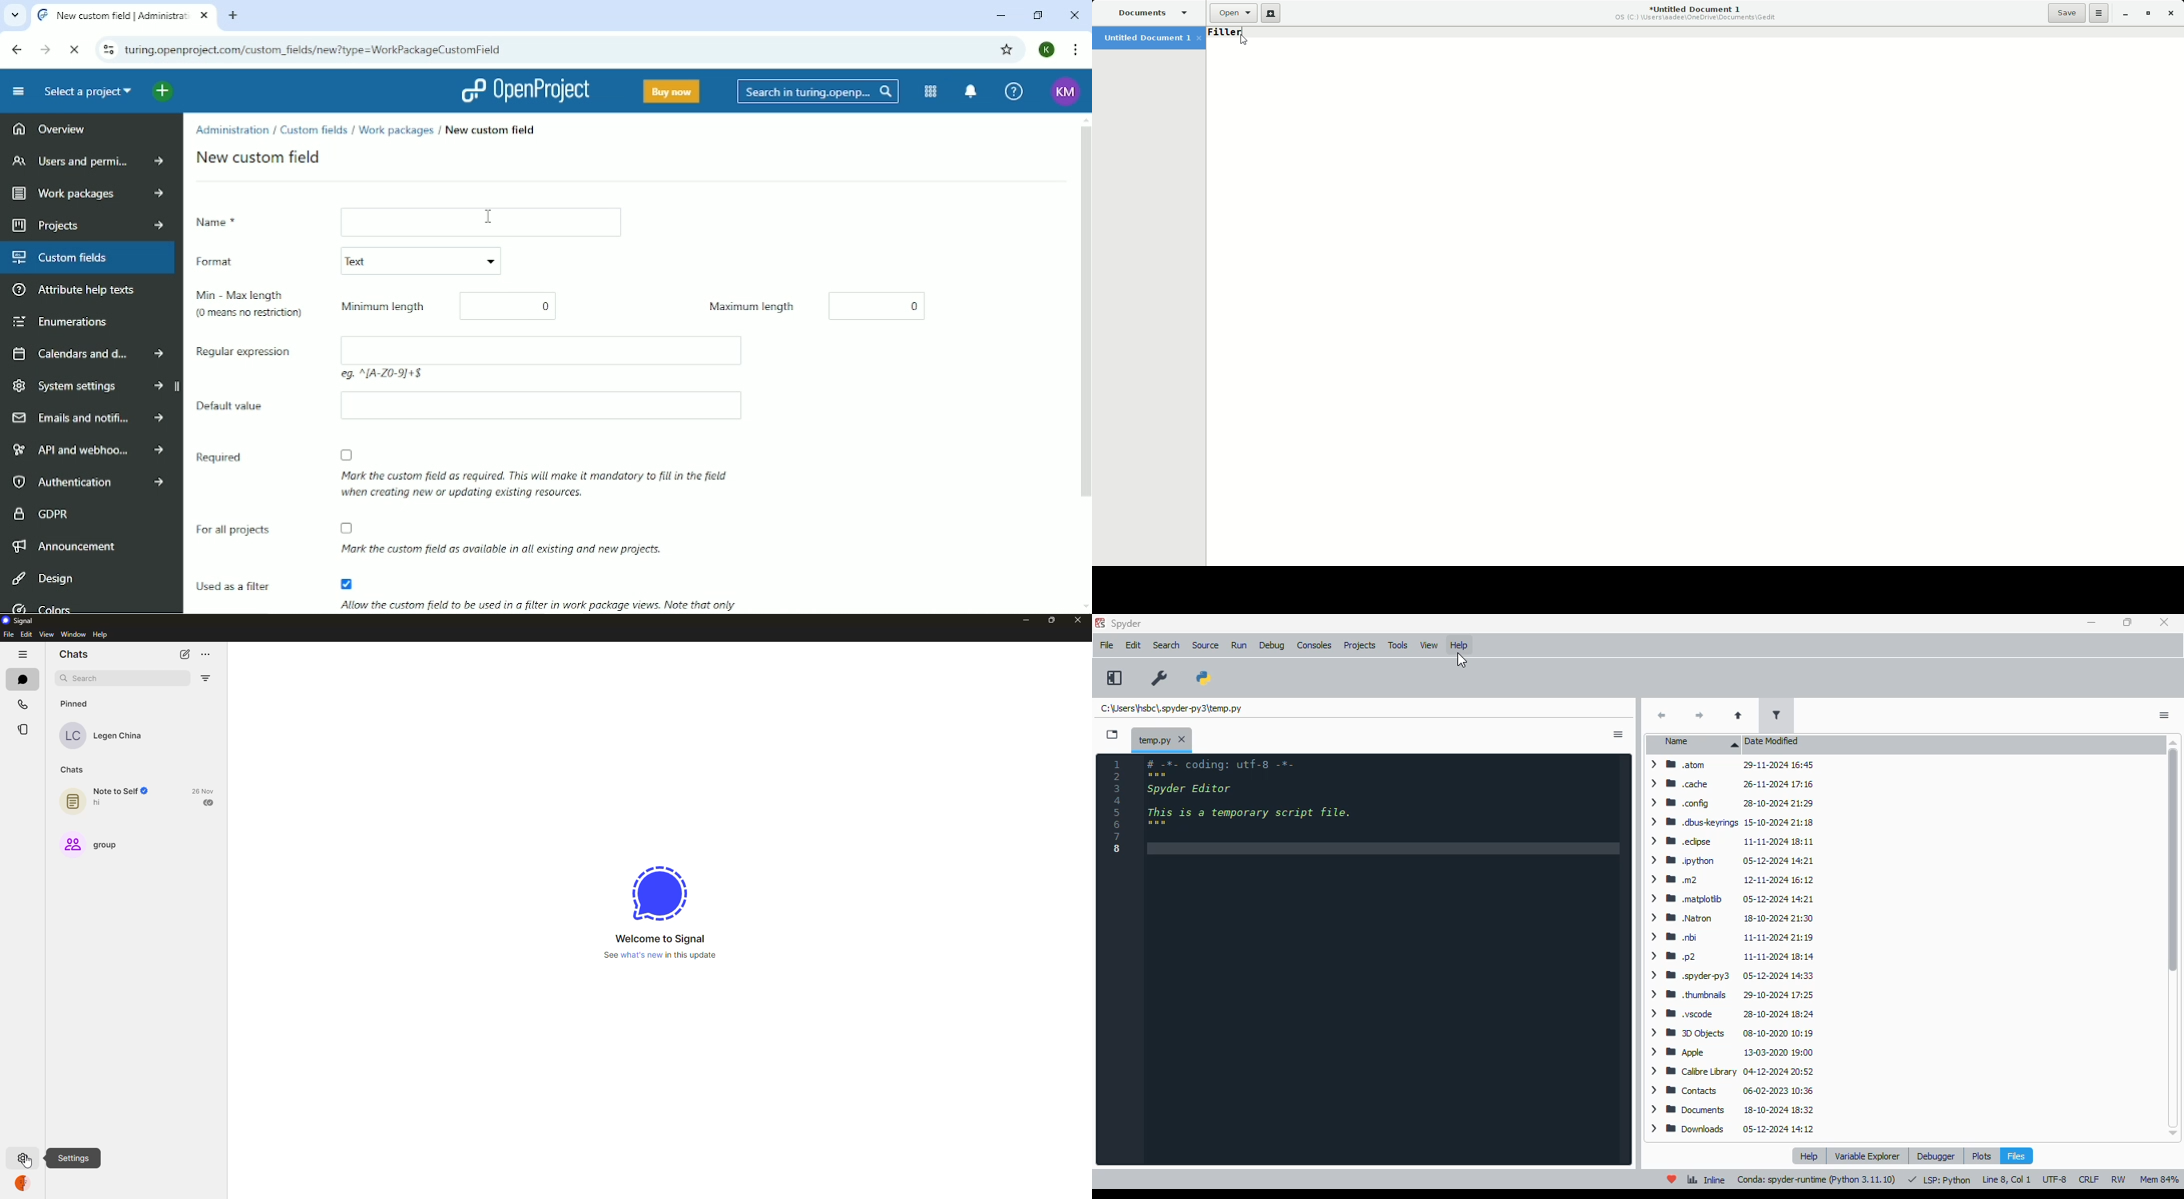 Image resolution: width=2184 pixels, height=1204 pixels. What do you see at coordinates (90, 449) in the screenshot?
I see `API and webhooks` at bounding box center [90, 449].